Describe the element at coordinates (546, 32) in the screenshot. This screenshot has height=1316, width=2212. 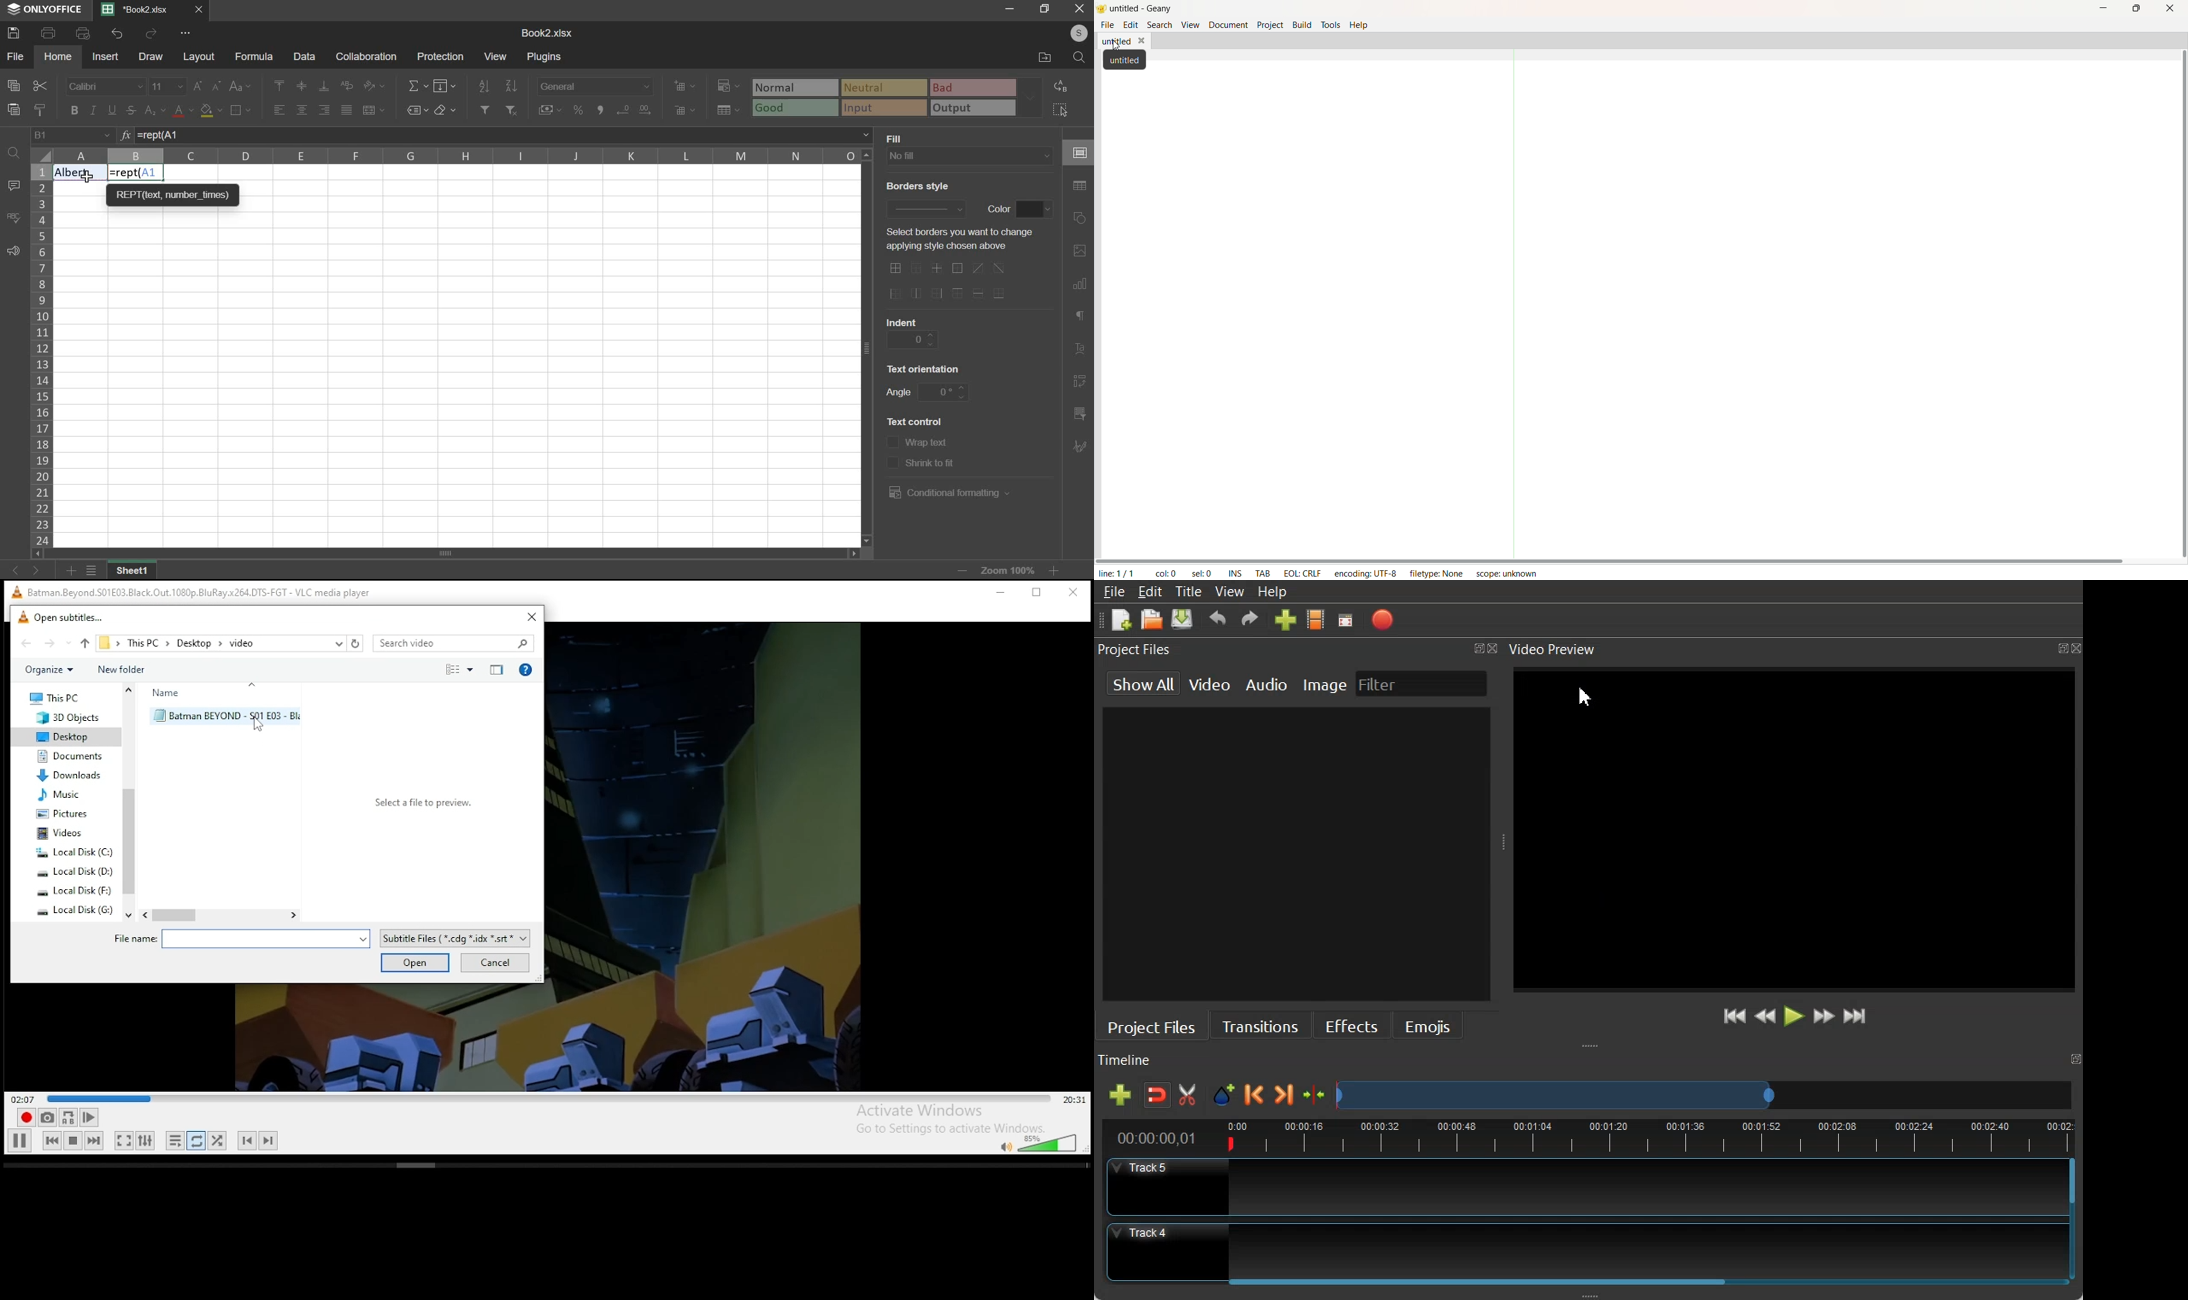
I see `spreadsheet` at that location.